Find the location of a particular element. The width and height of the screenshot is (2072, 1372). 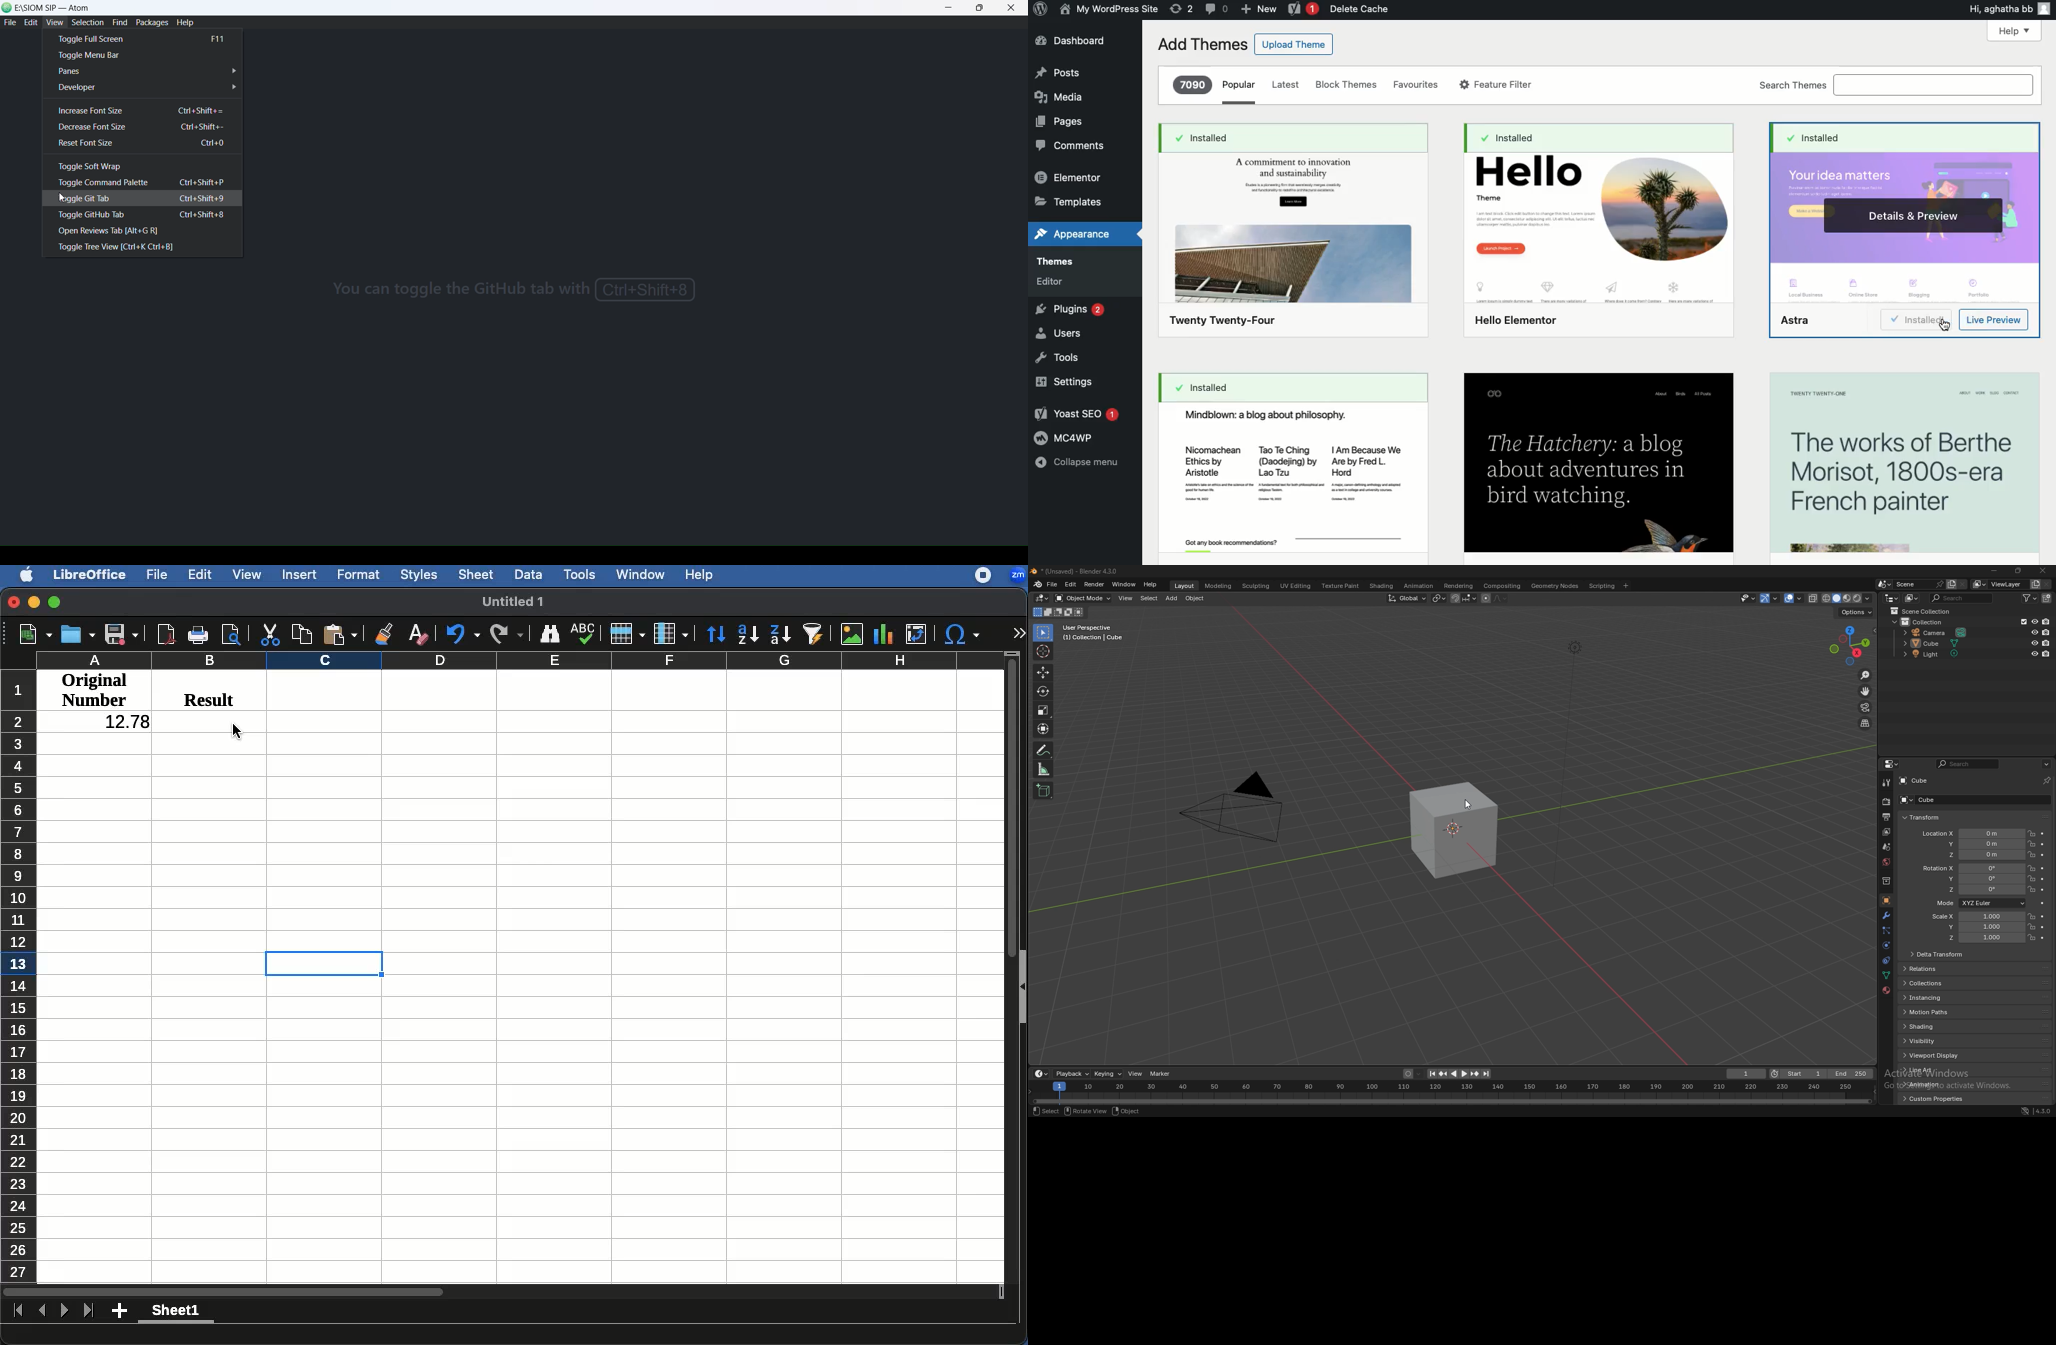

Popular is located at coordinates (1239, 91).